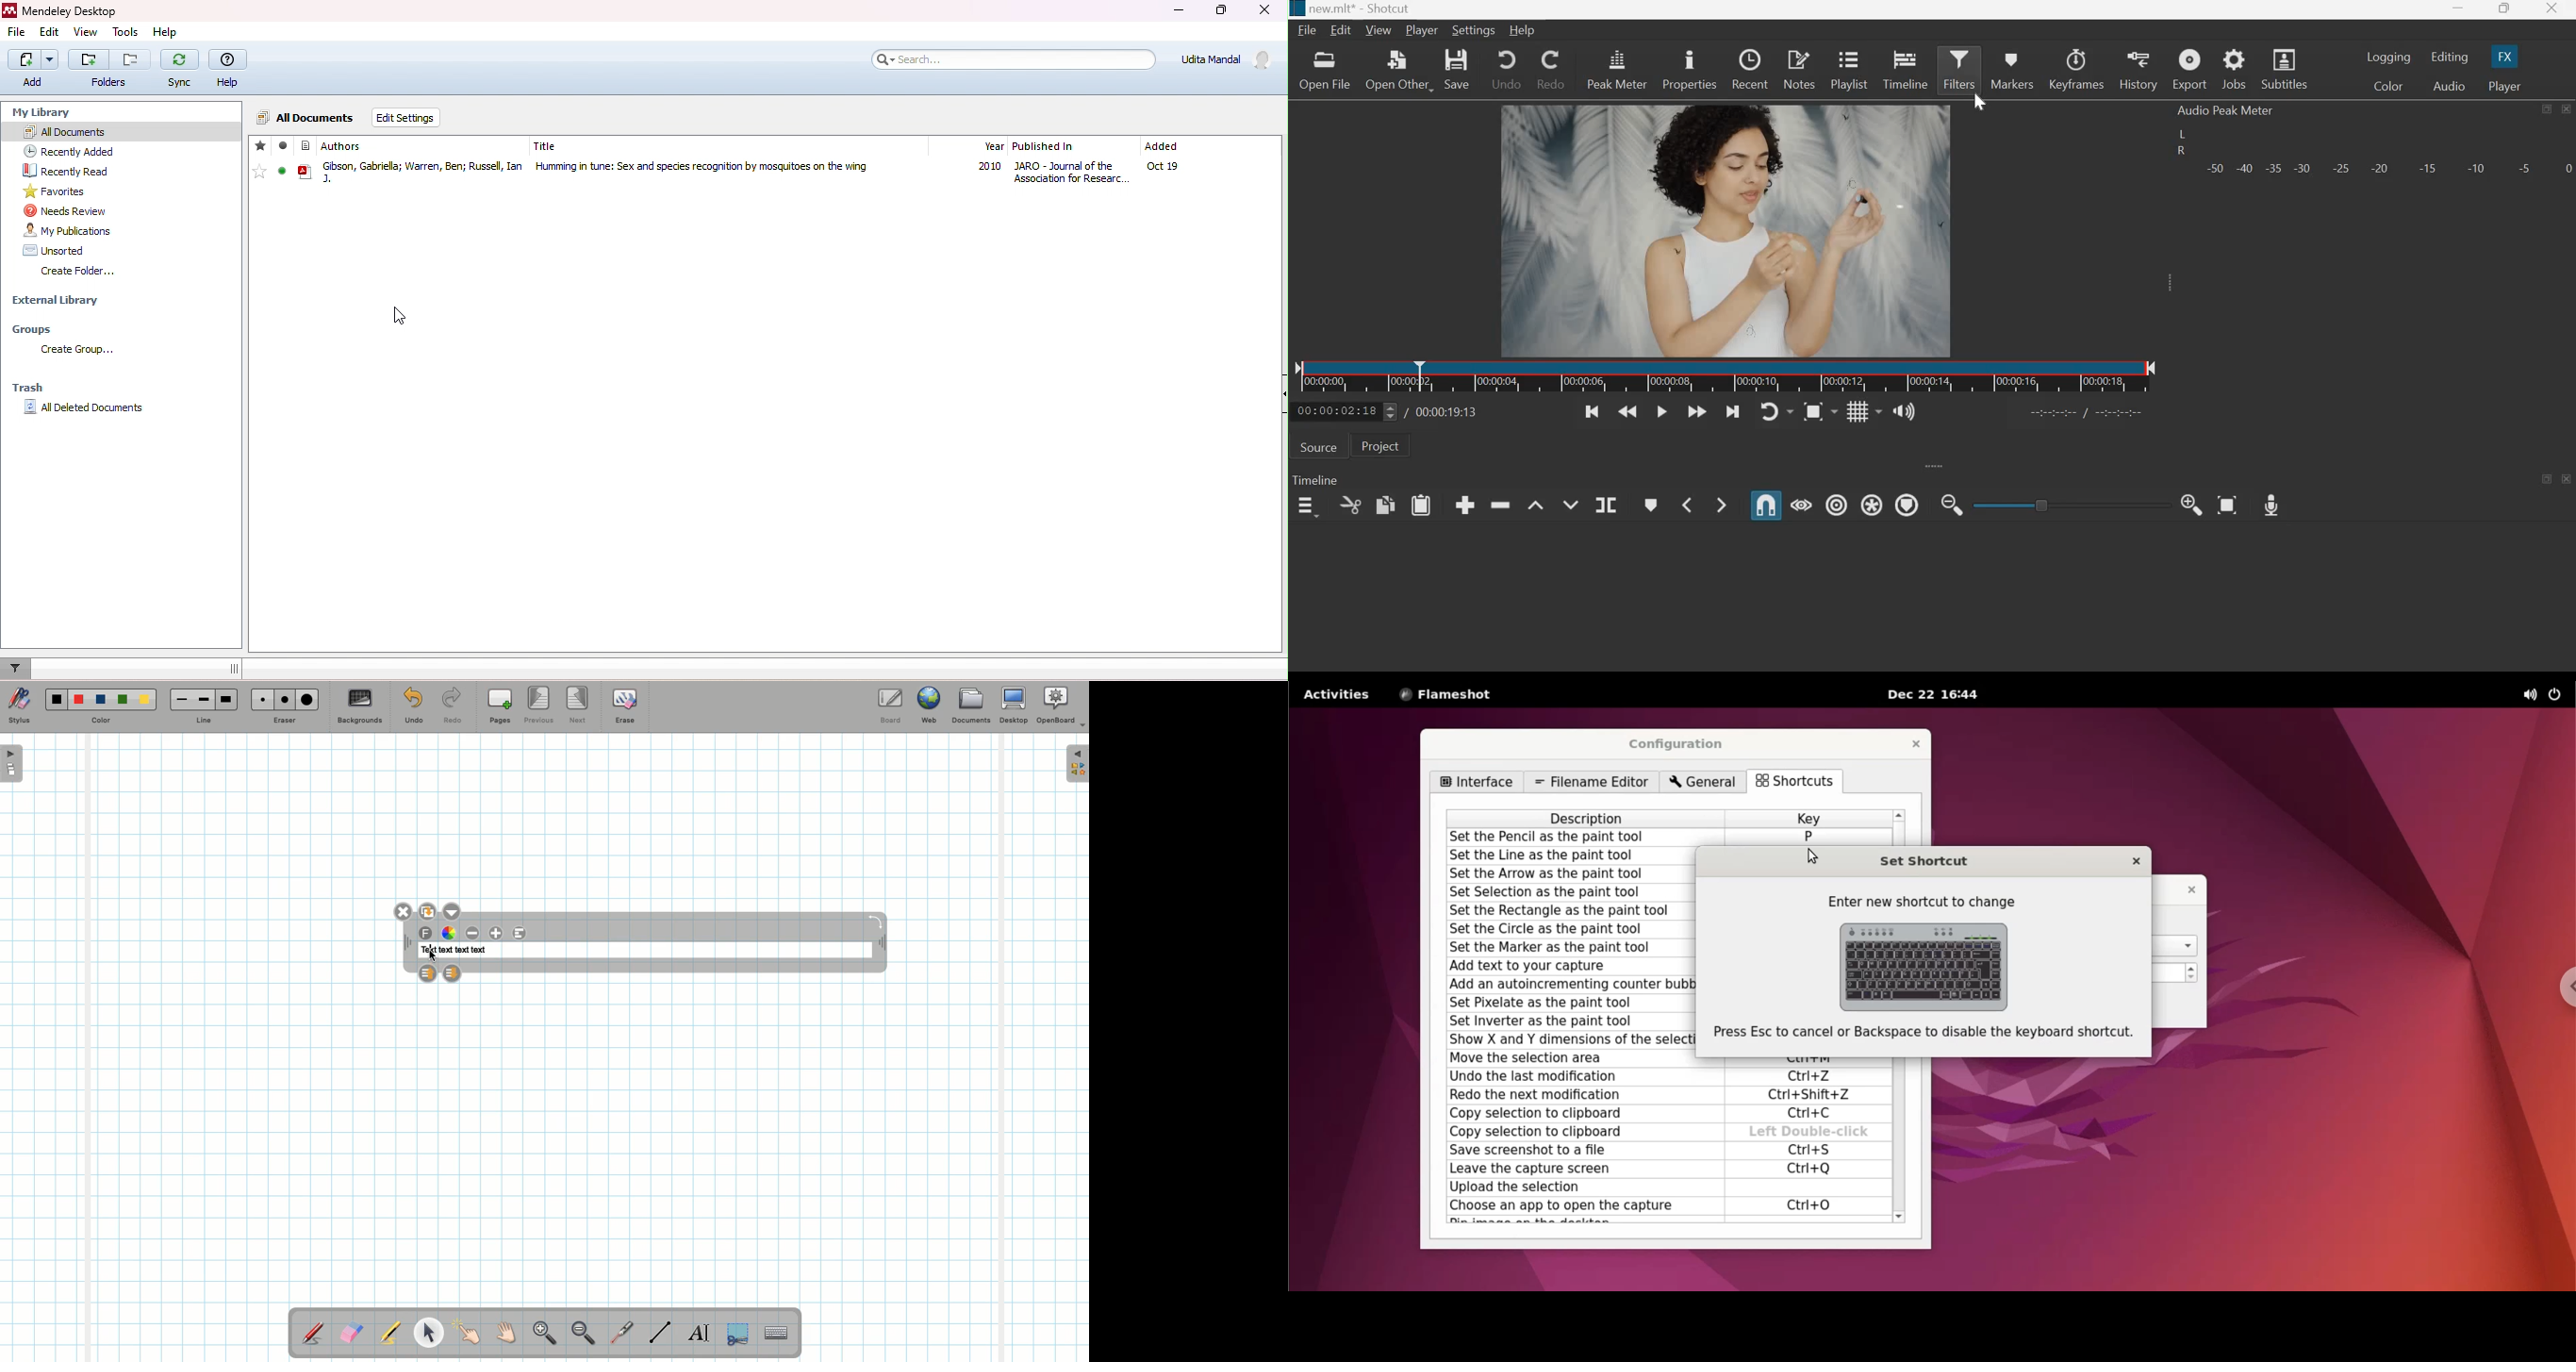  Describe the element at coordinates (1284, 393) in the screenshot. I see `Collapse/Expand` at that location.